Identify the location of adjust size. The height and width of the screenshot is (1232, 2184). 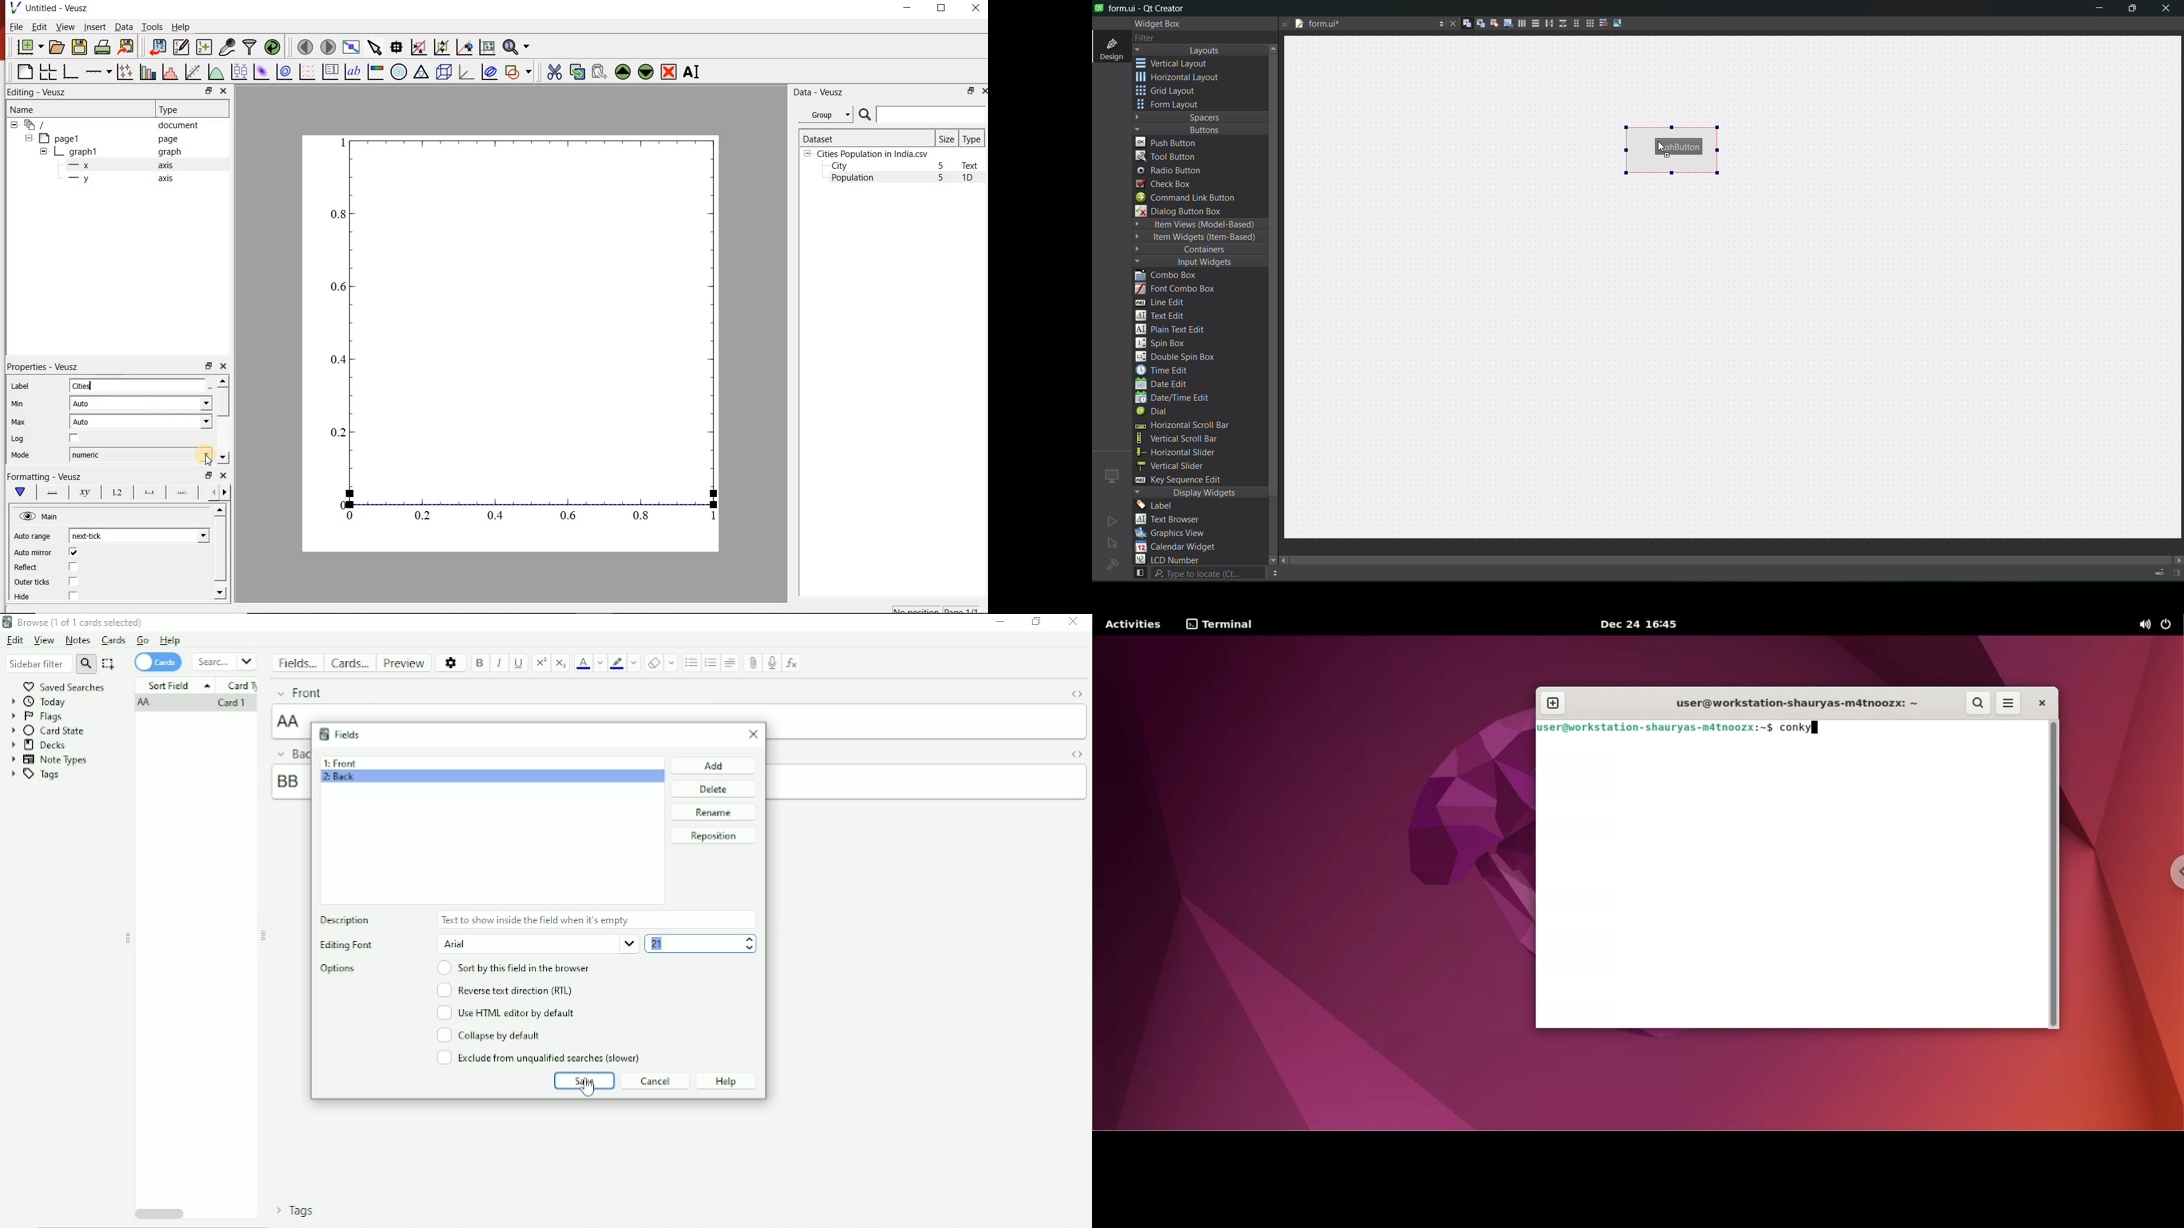
(1620, 23).